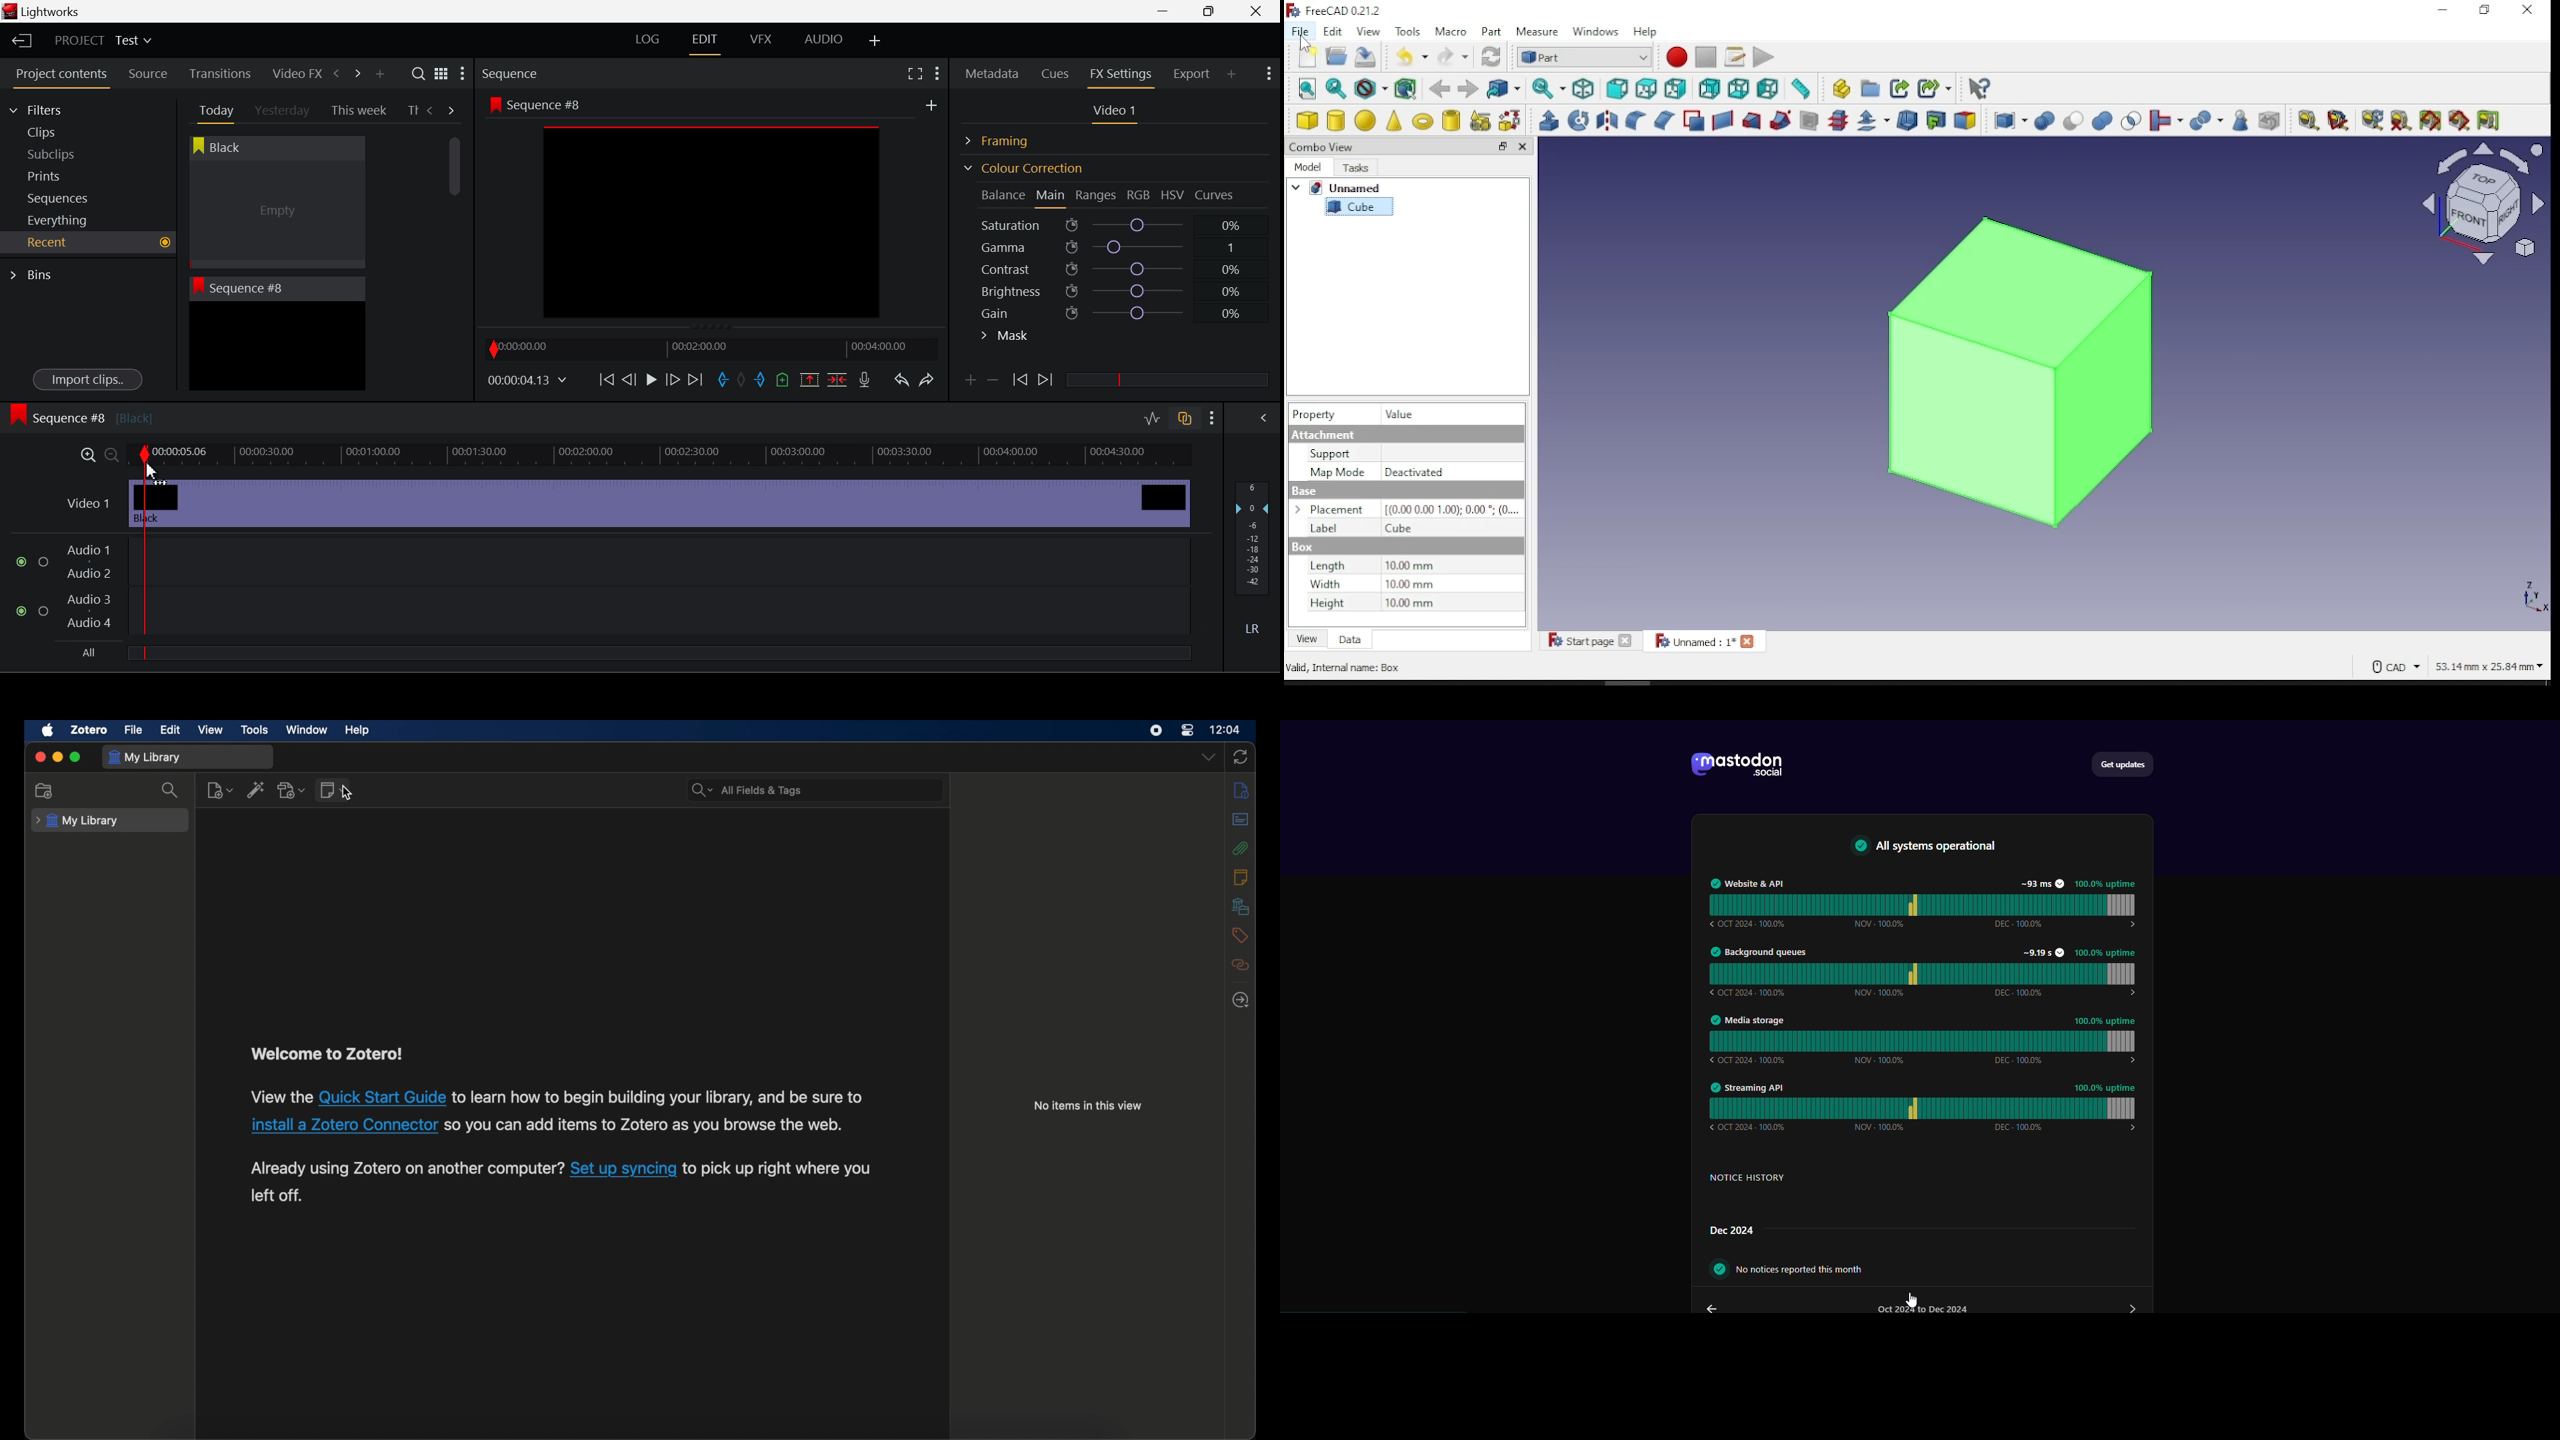  I want to click on what's this?, so click(1979, 90).